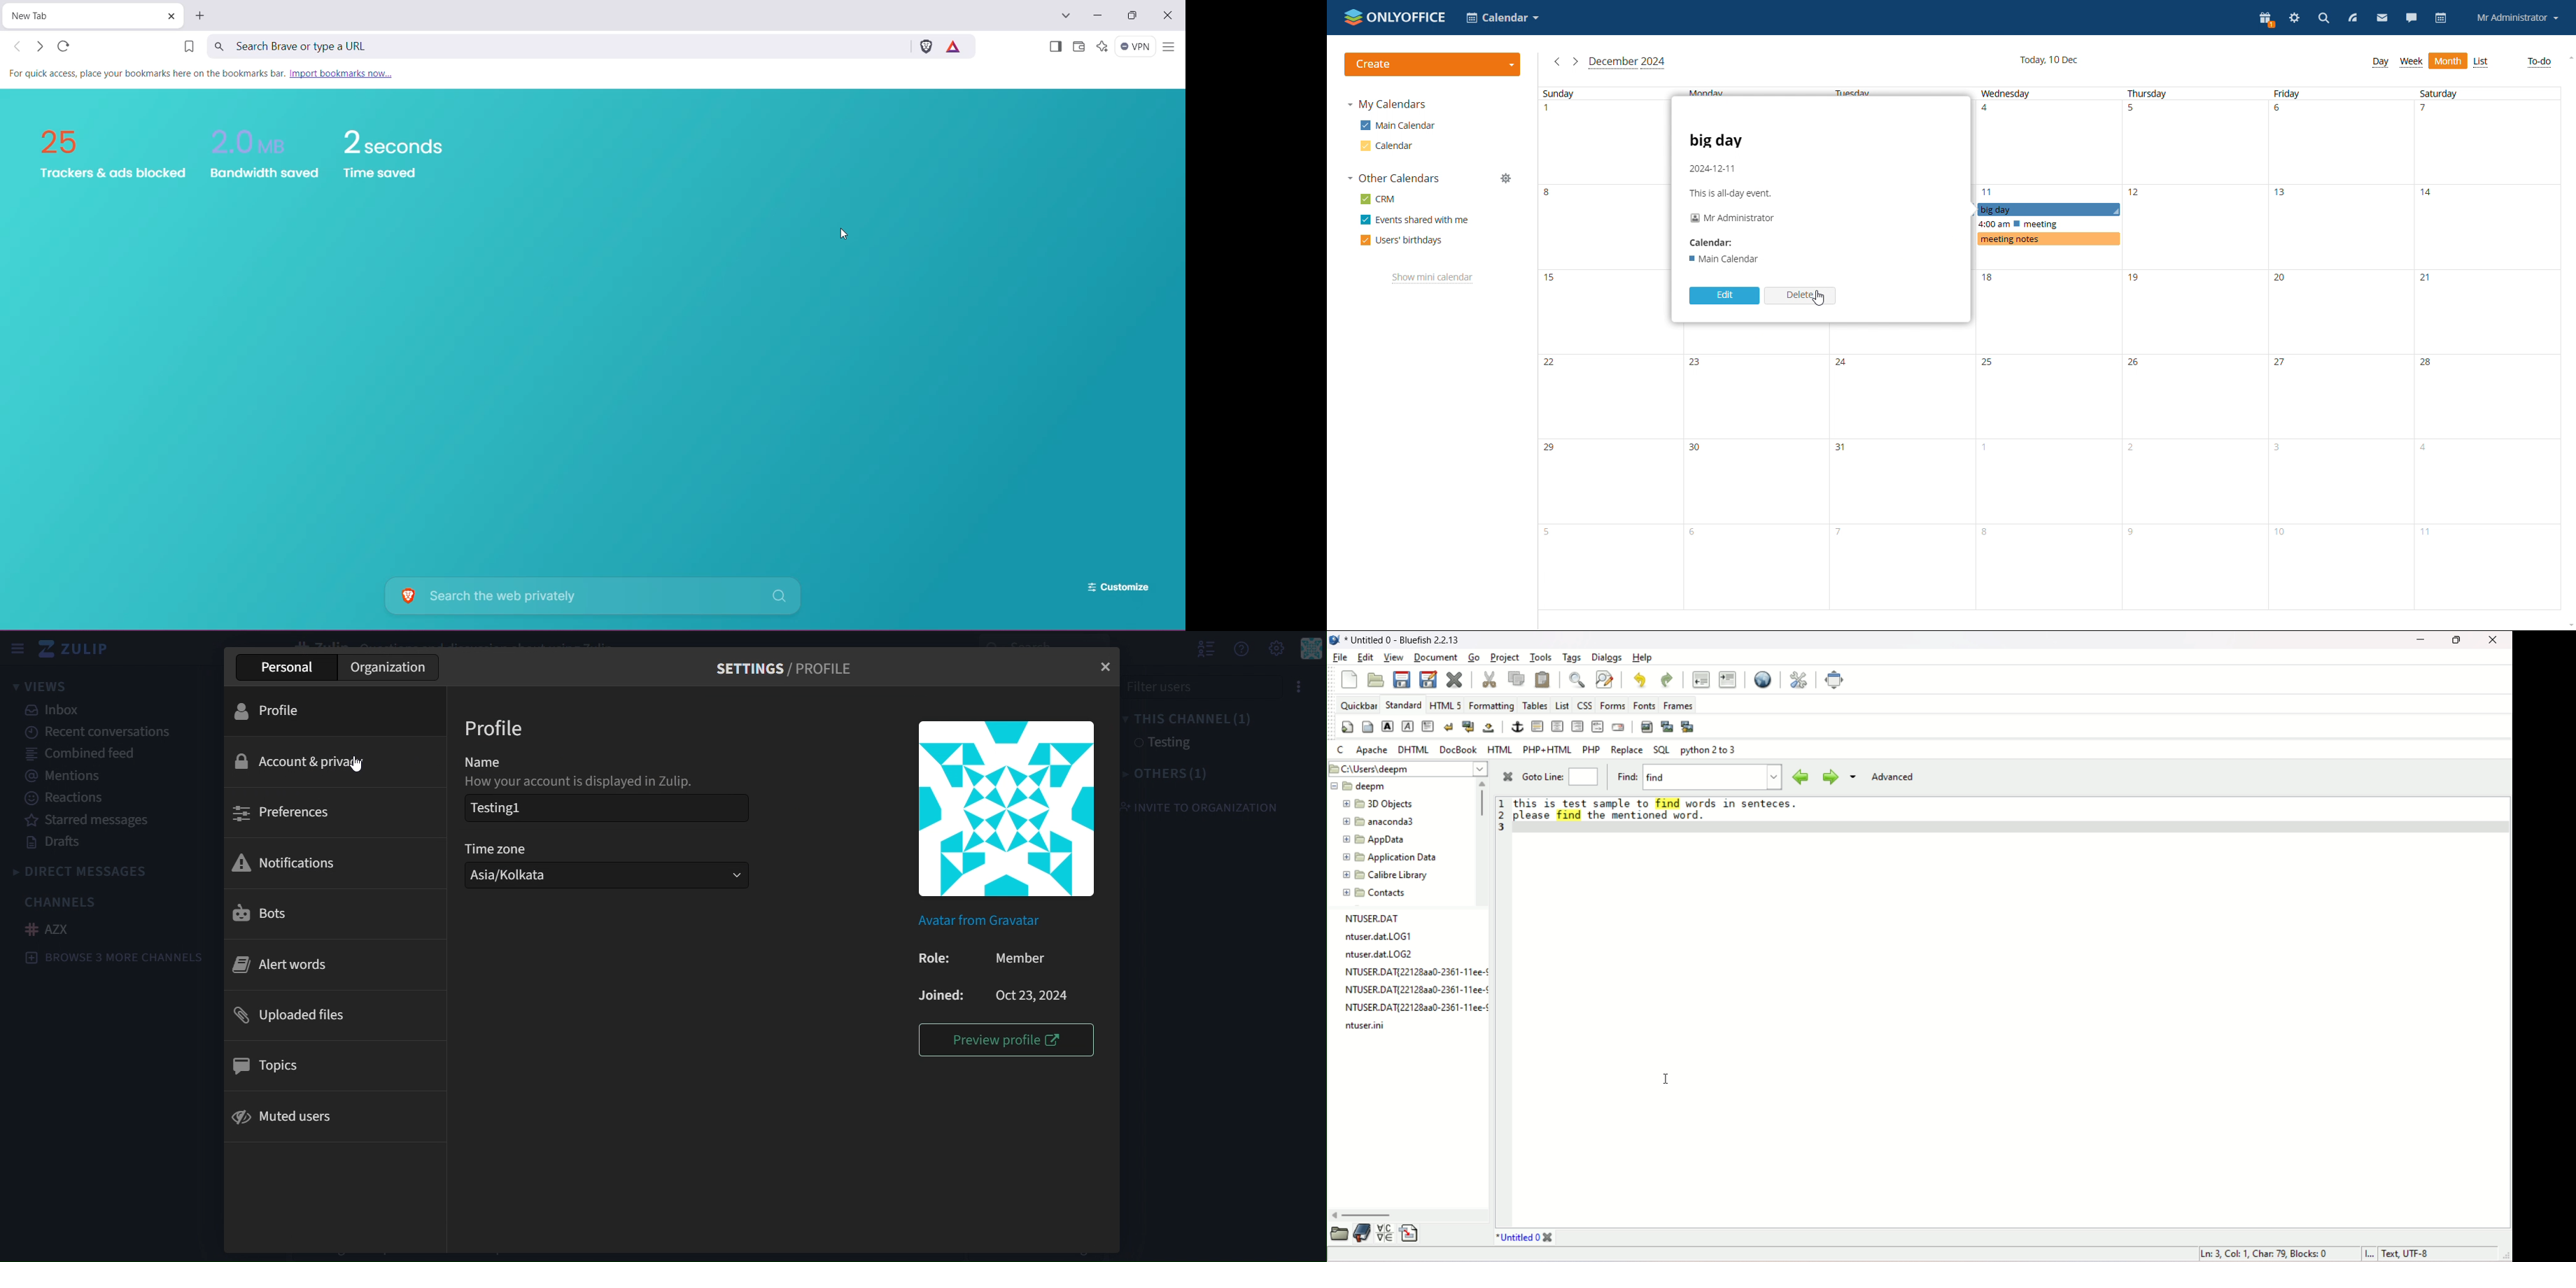 The width and height of the screenshot is (2576, 1288). Describe the element at coordinates (1557, 61) in the screenshot. I see `previous month` at that location.